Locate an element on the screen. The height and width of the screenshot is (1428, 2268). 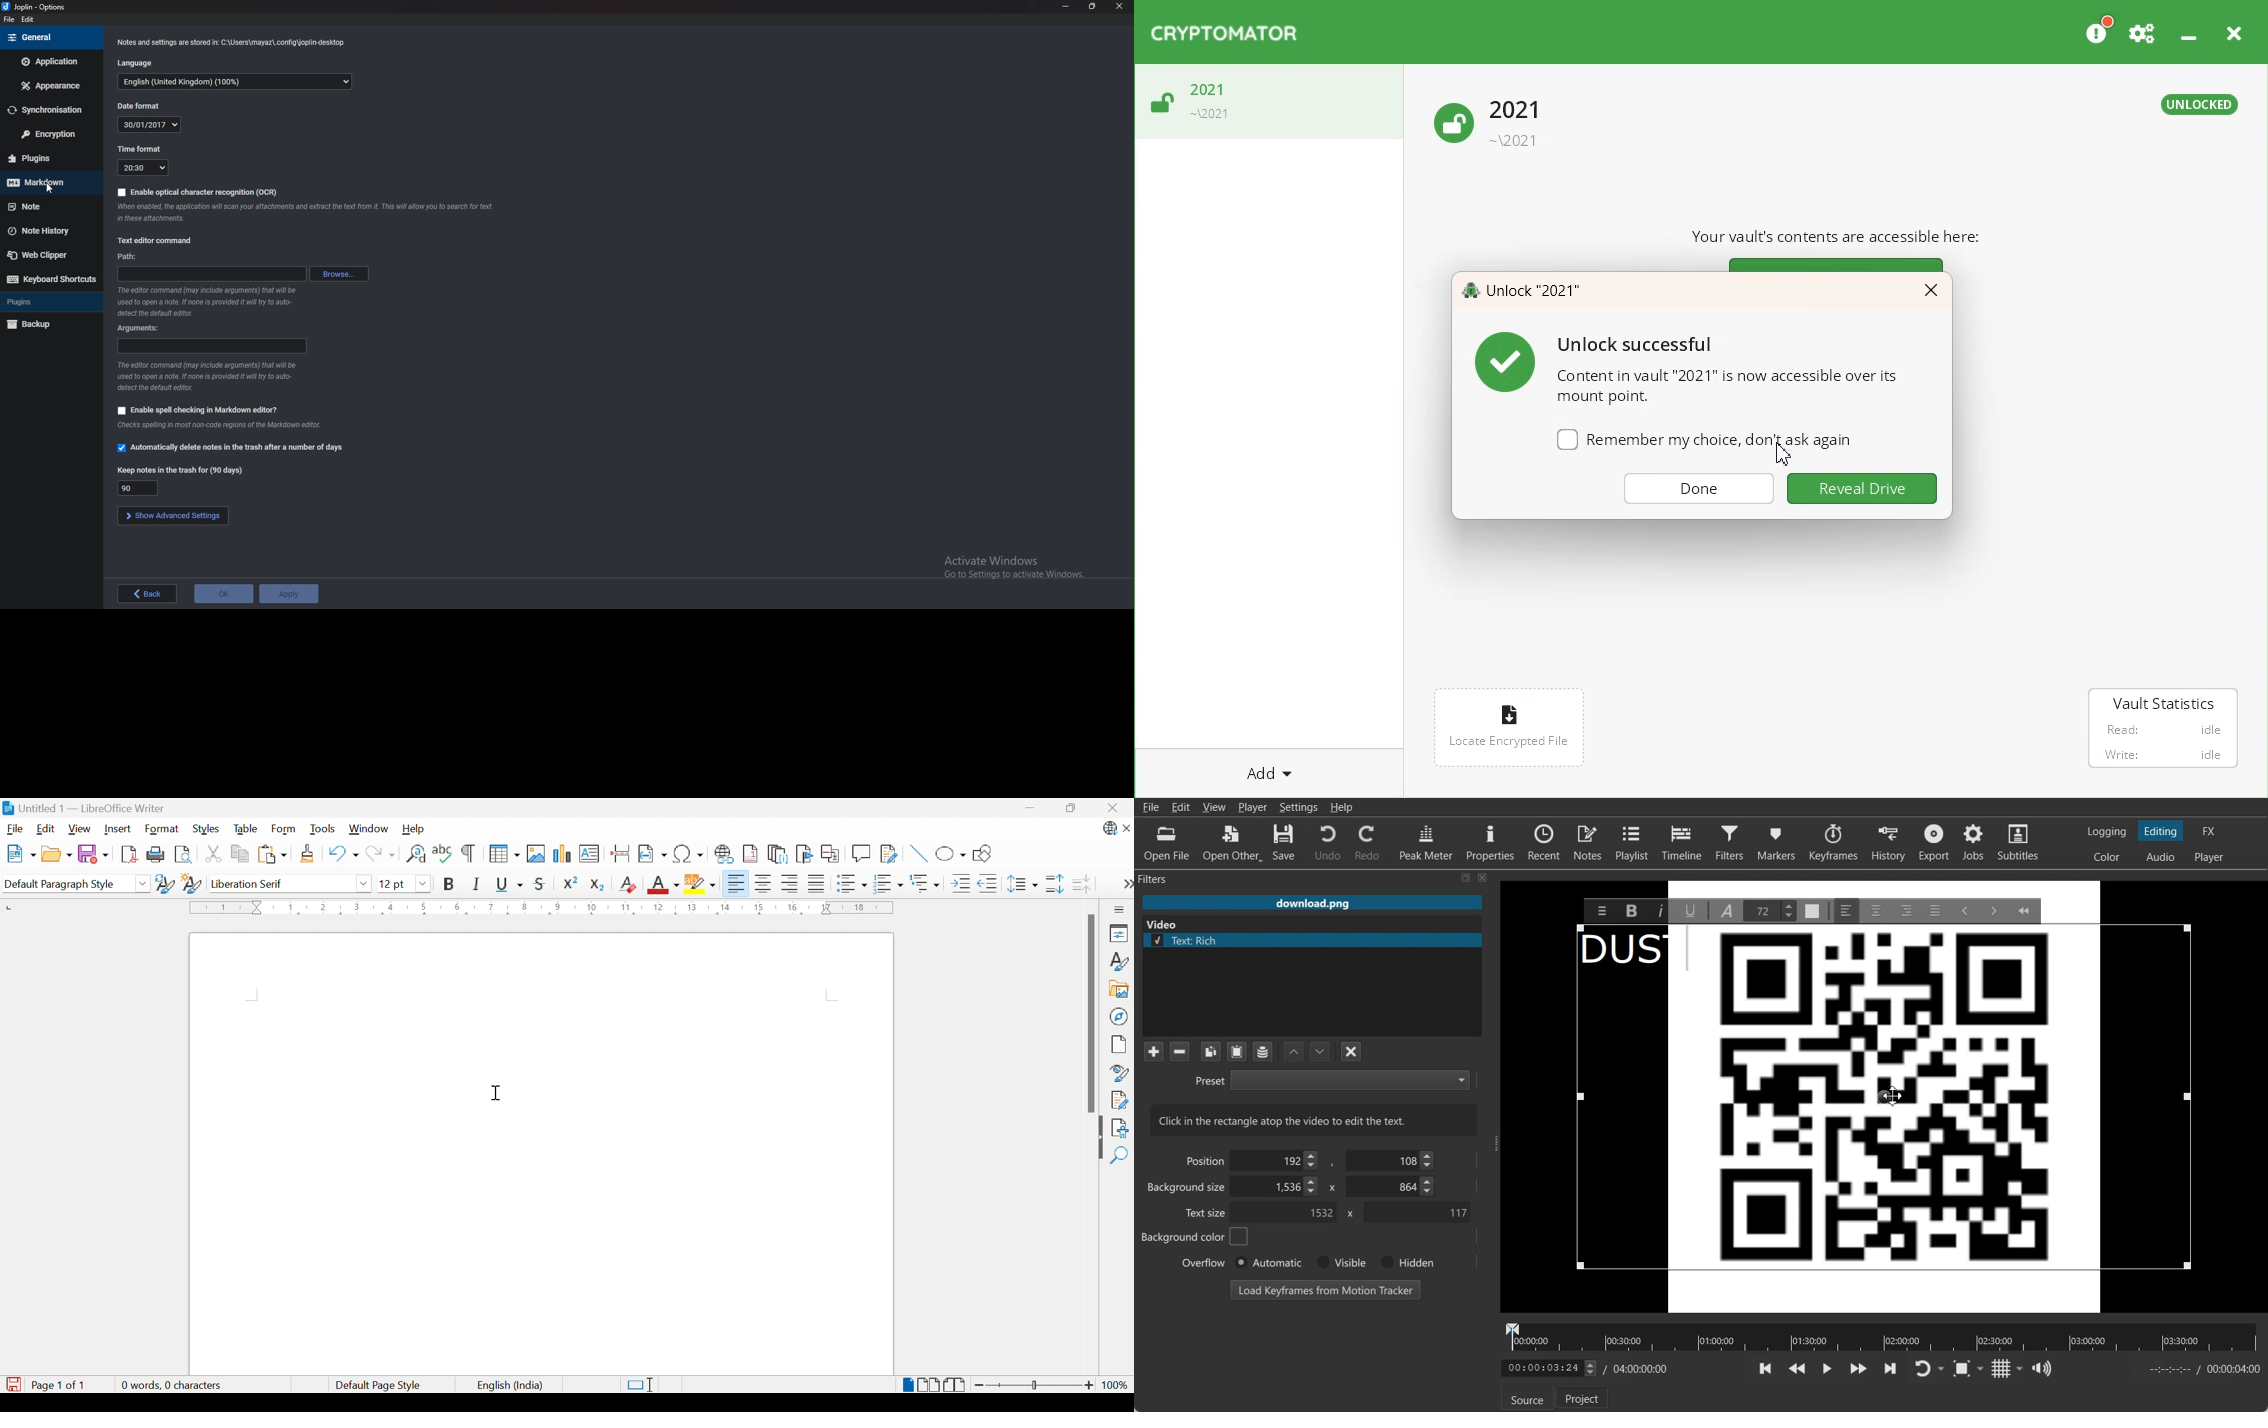
Show draw functions is located at coordinates (980, 854).